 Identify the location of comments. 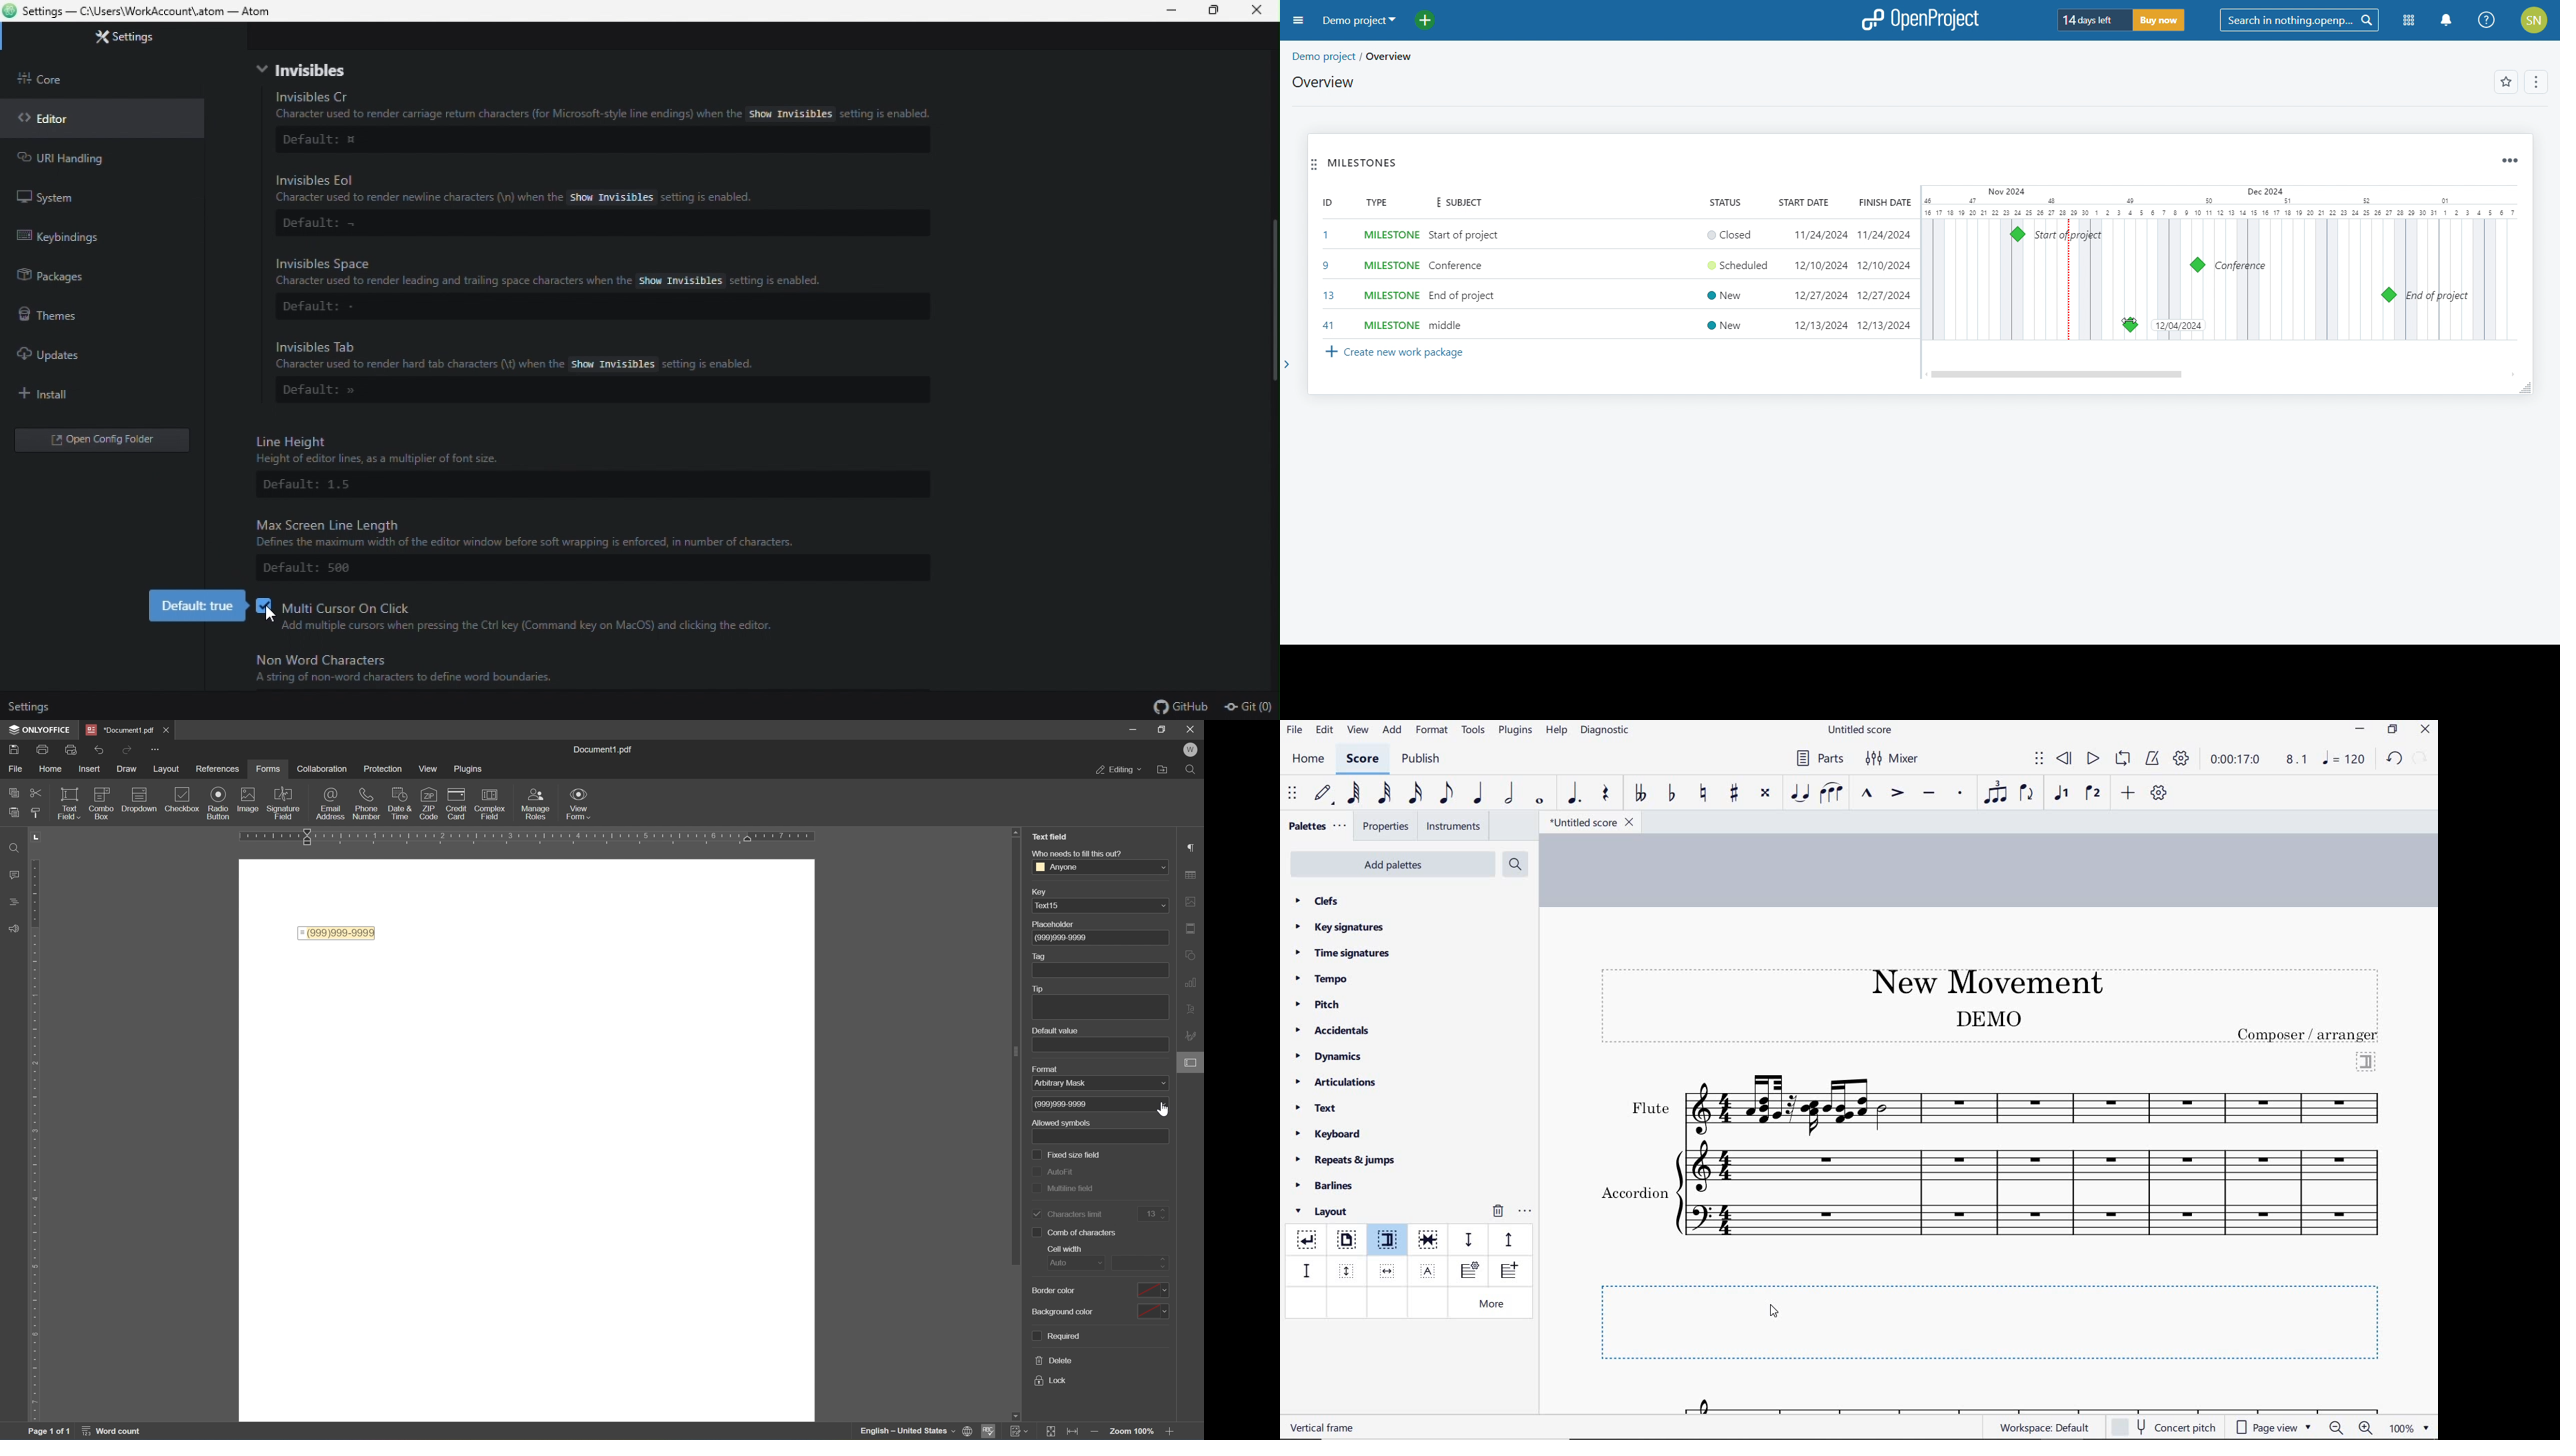
(11, 874).